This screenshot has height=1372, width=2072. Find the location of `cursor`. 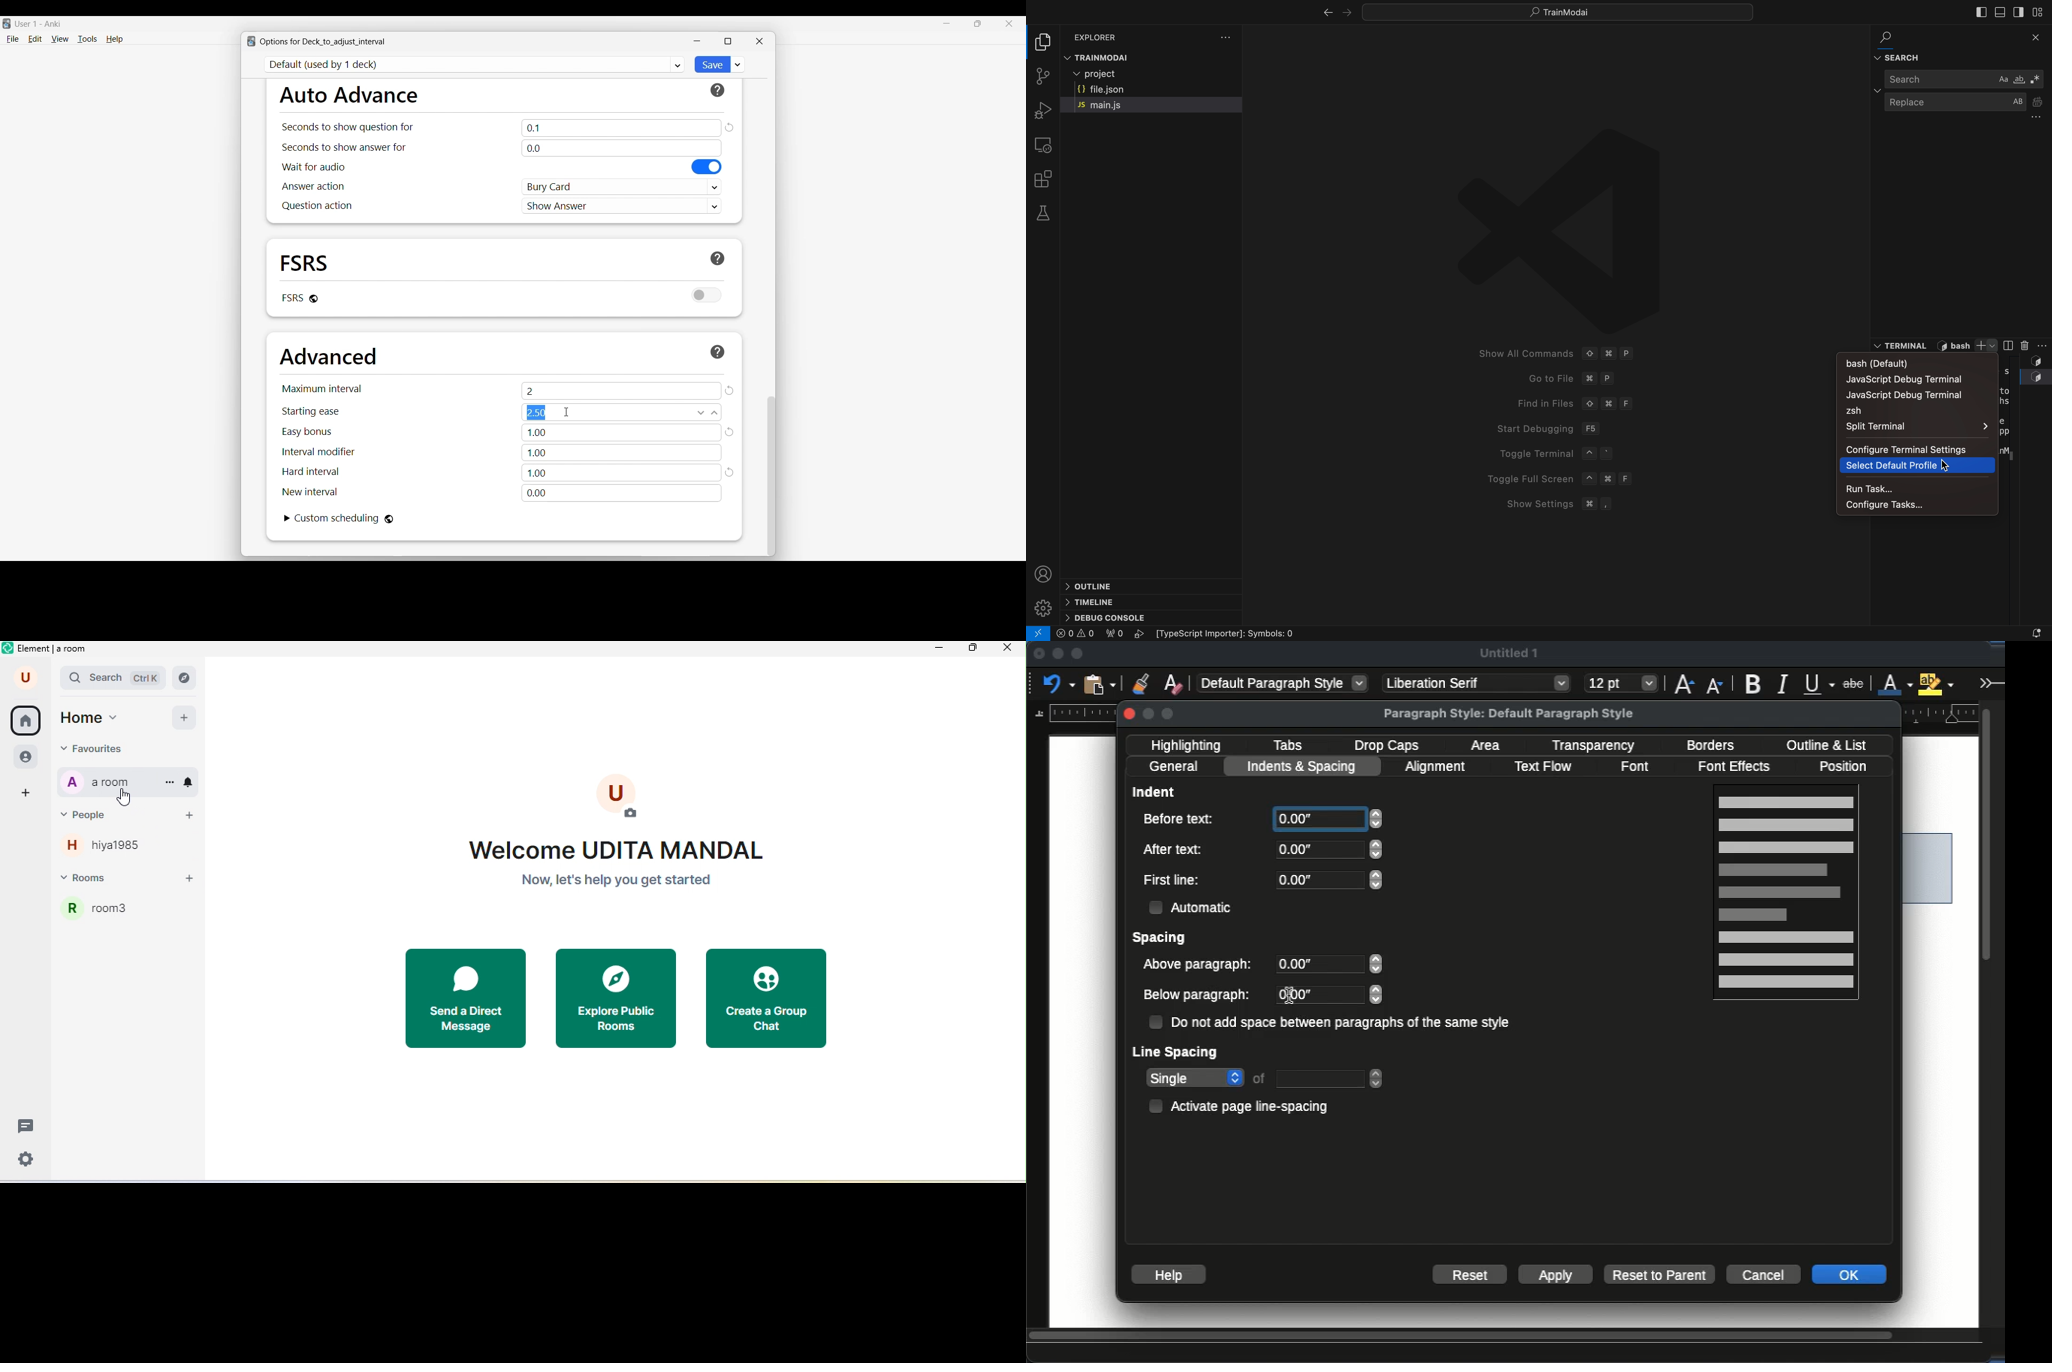

cursor is located at coordinates (1291, 995).